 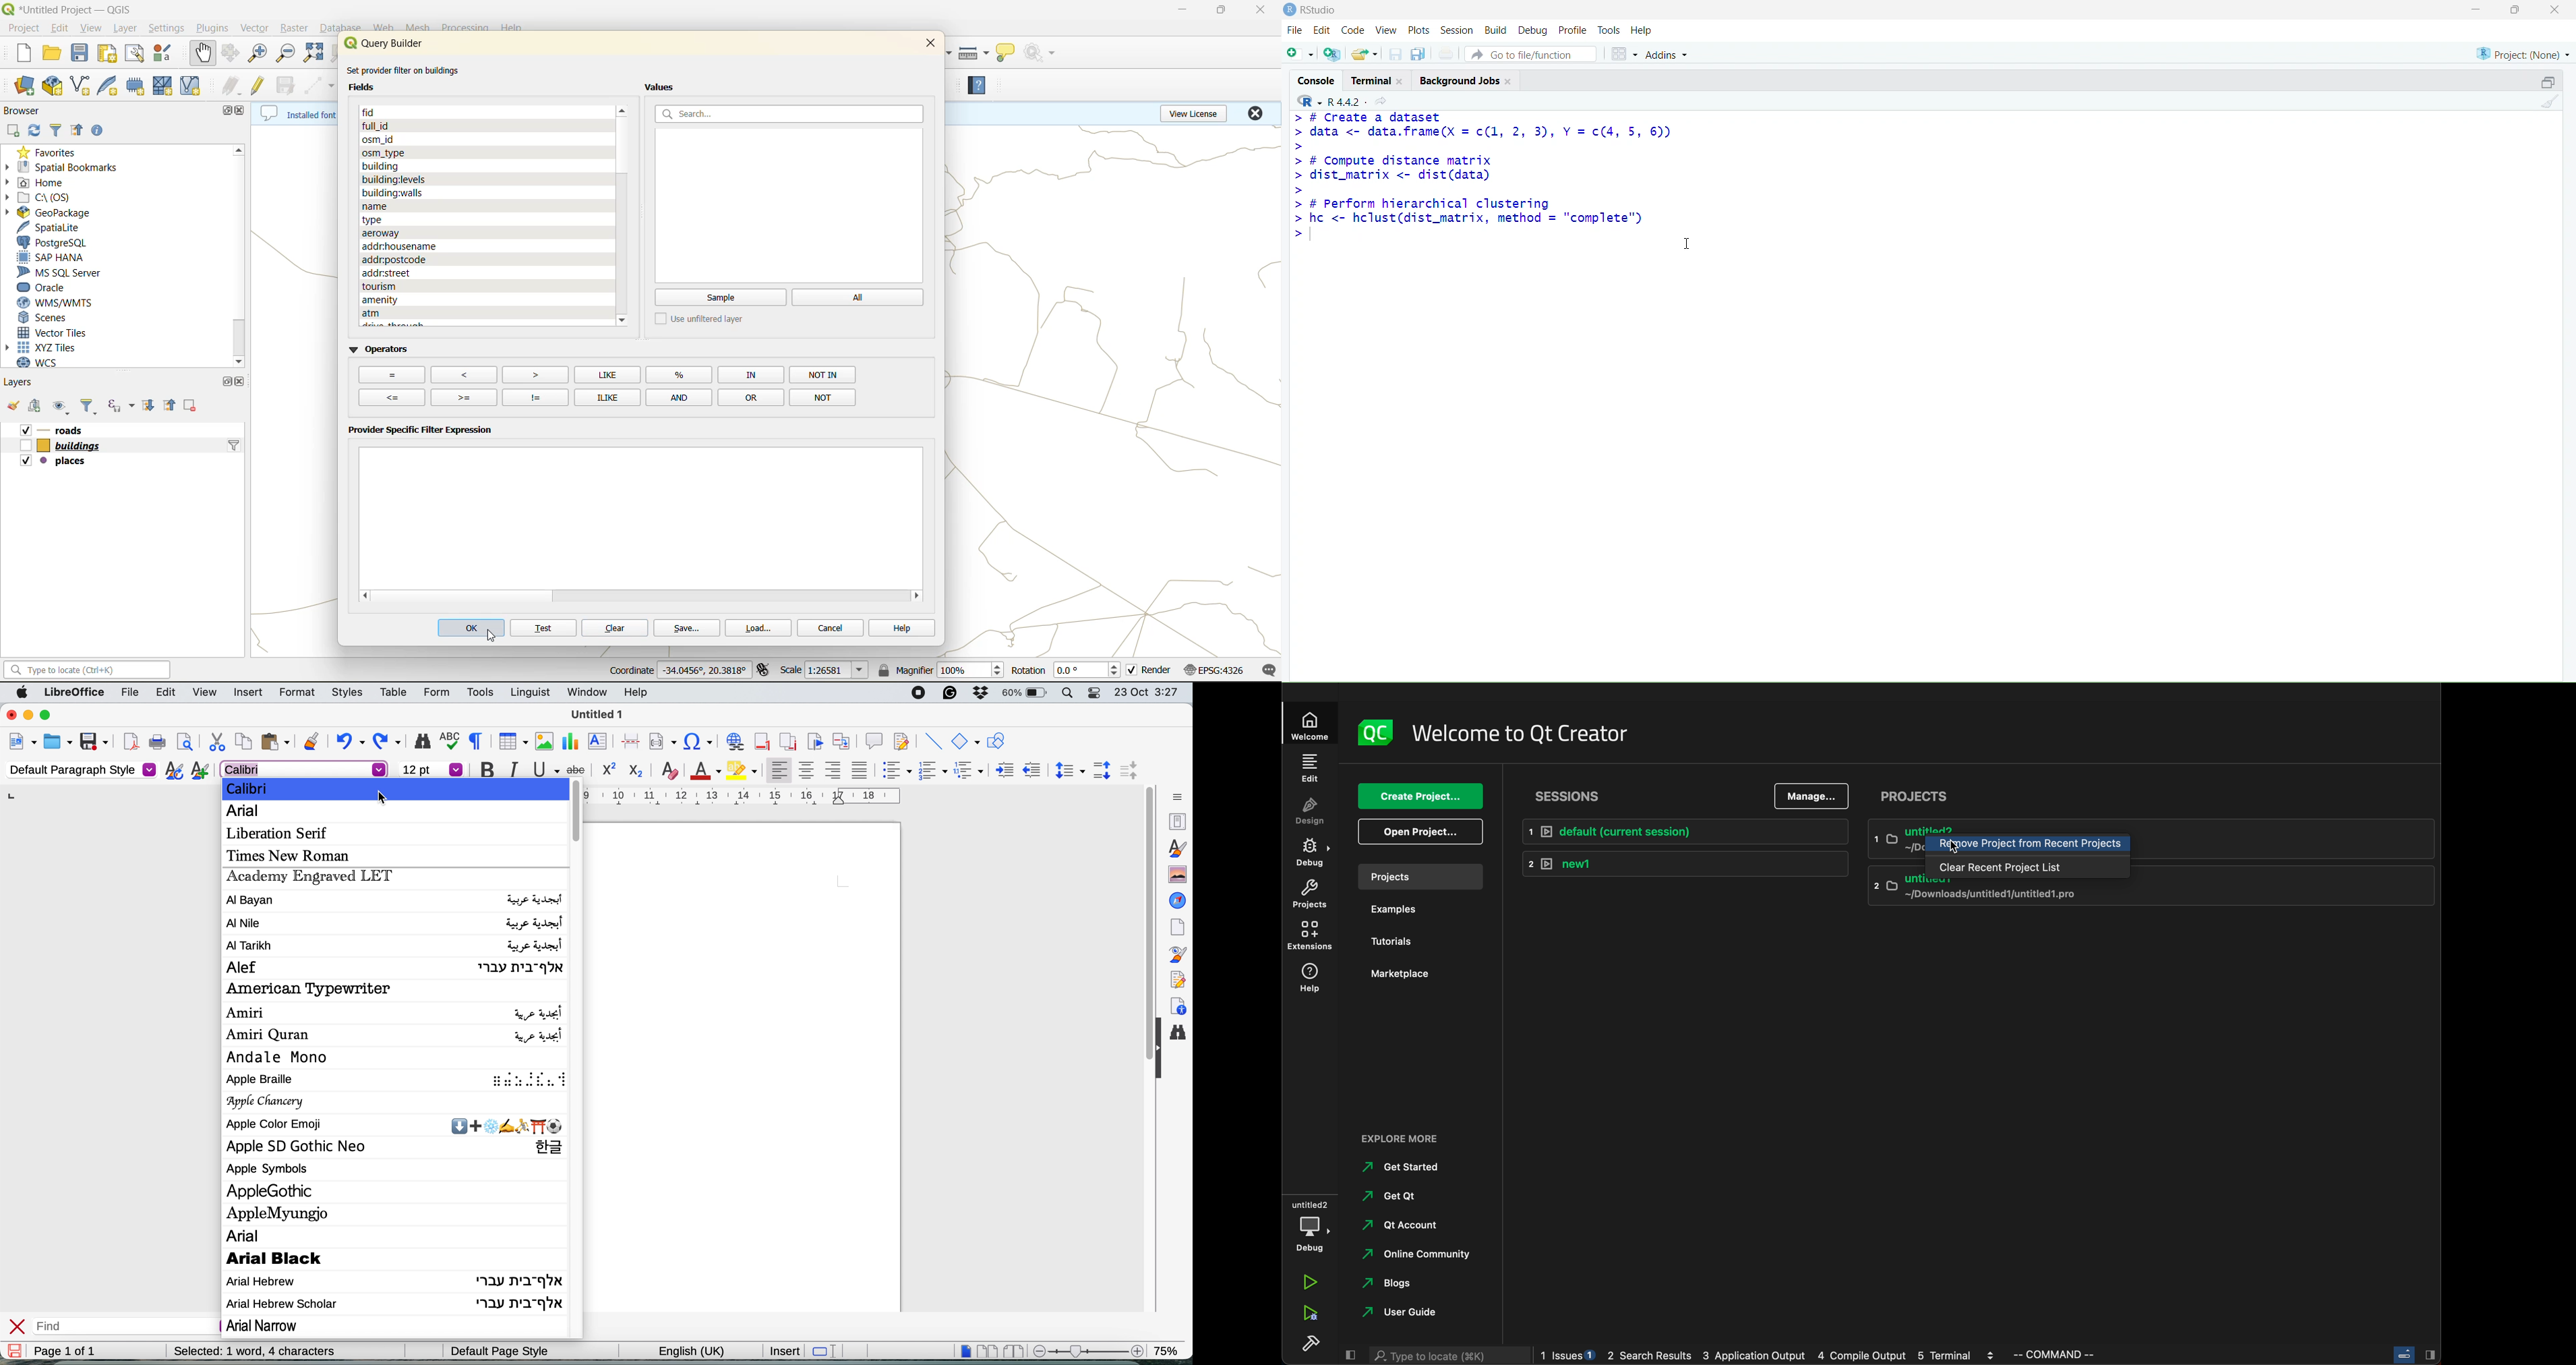 I want to click on decrease paragraph spacing, so click(x=1131, y=771).